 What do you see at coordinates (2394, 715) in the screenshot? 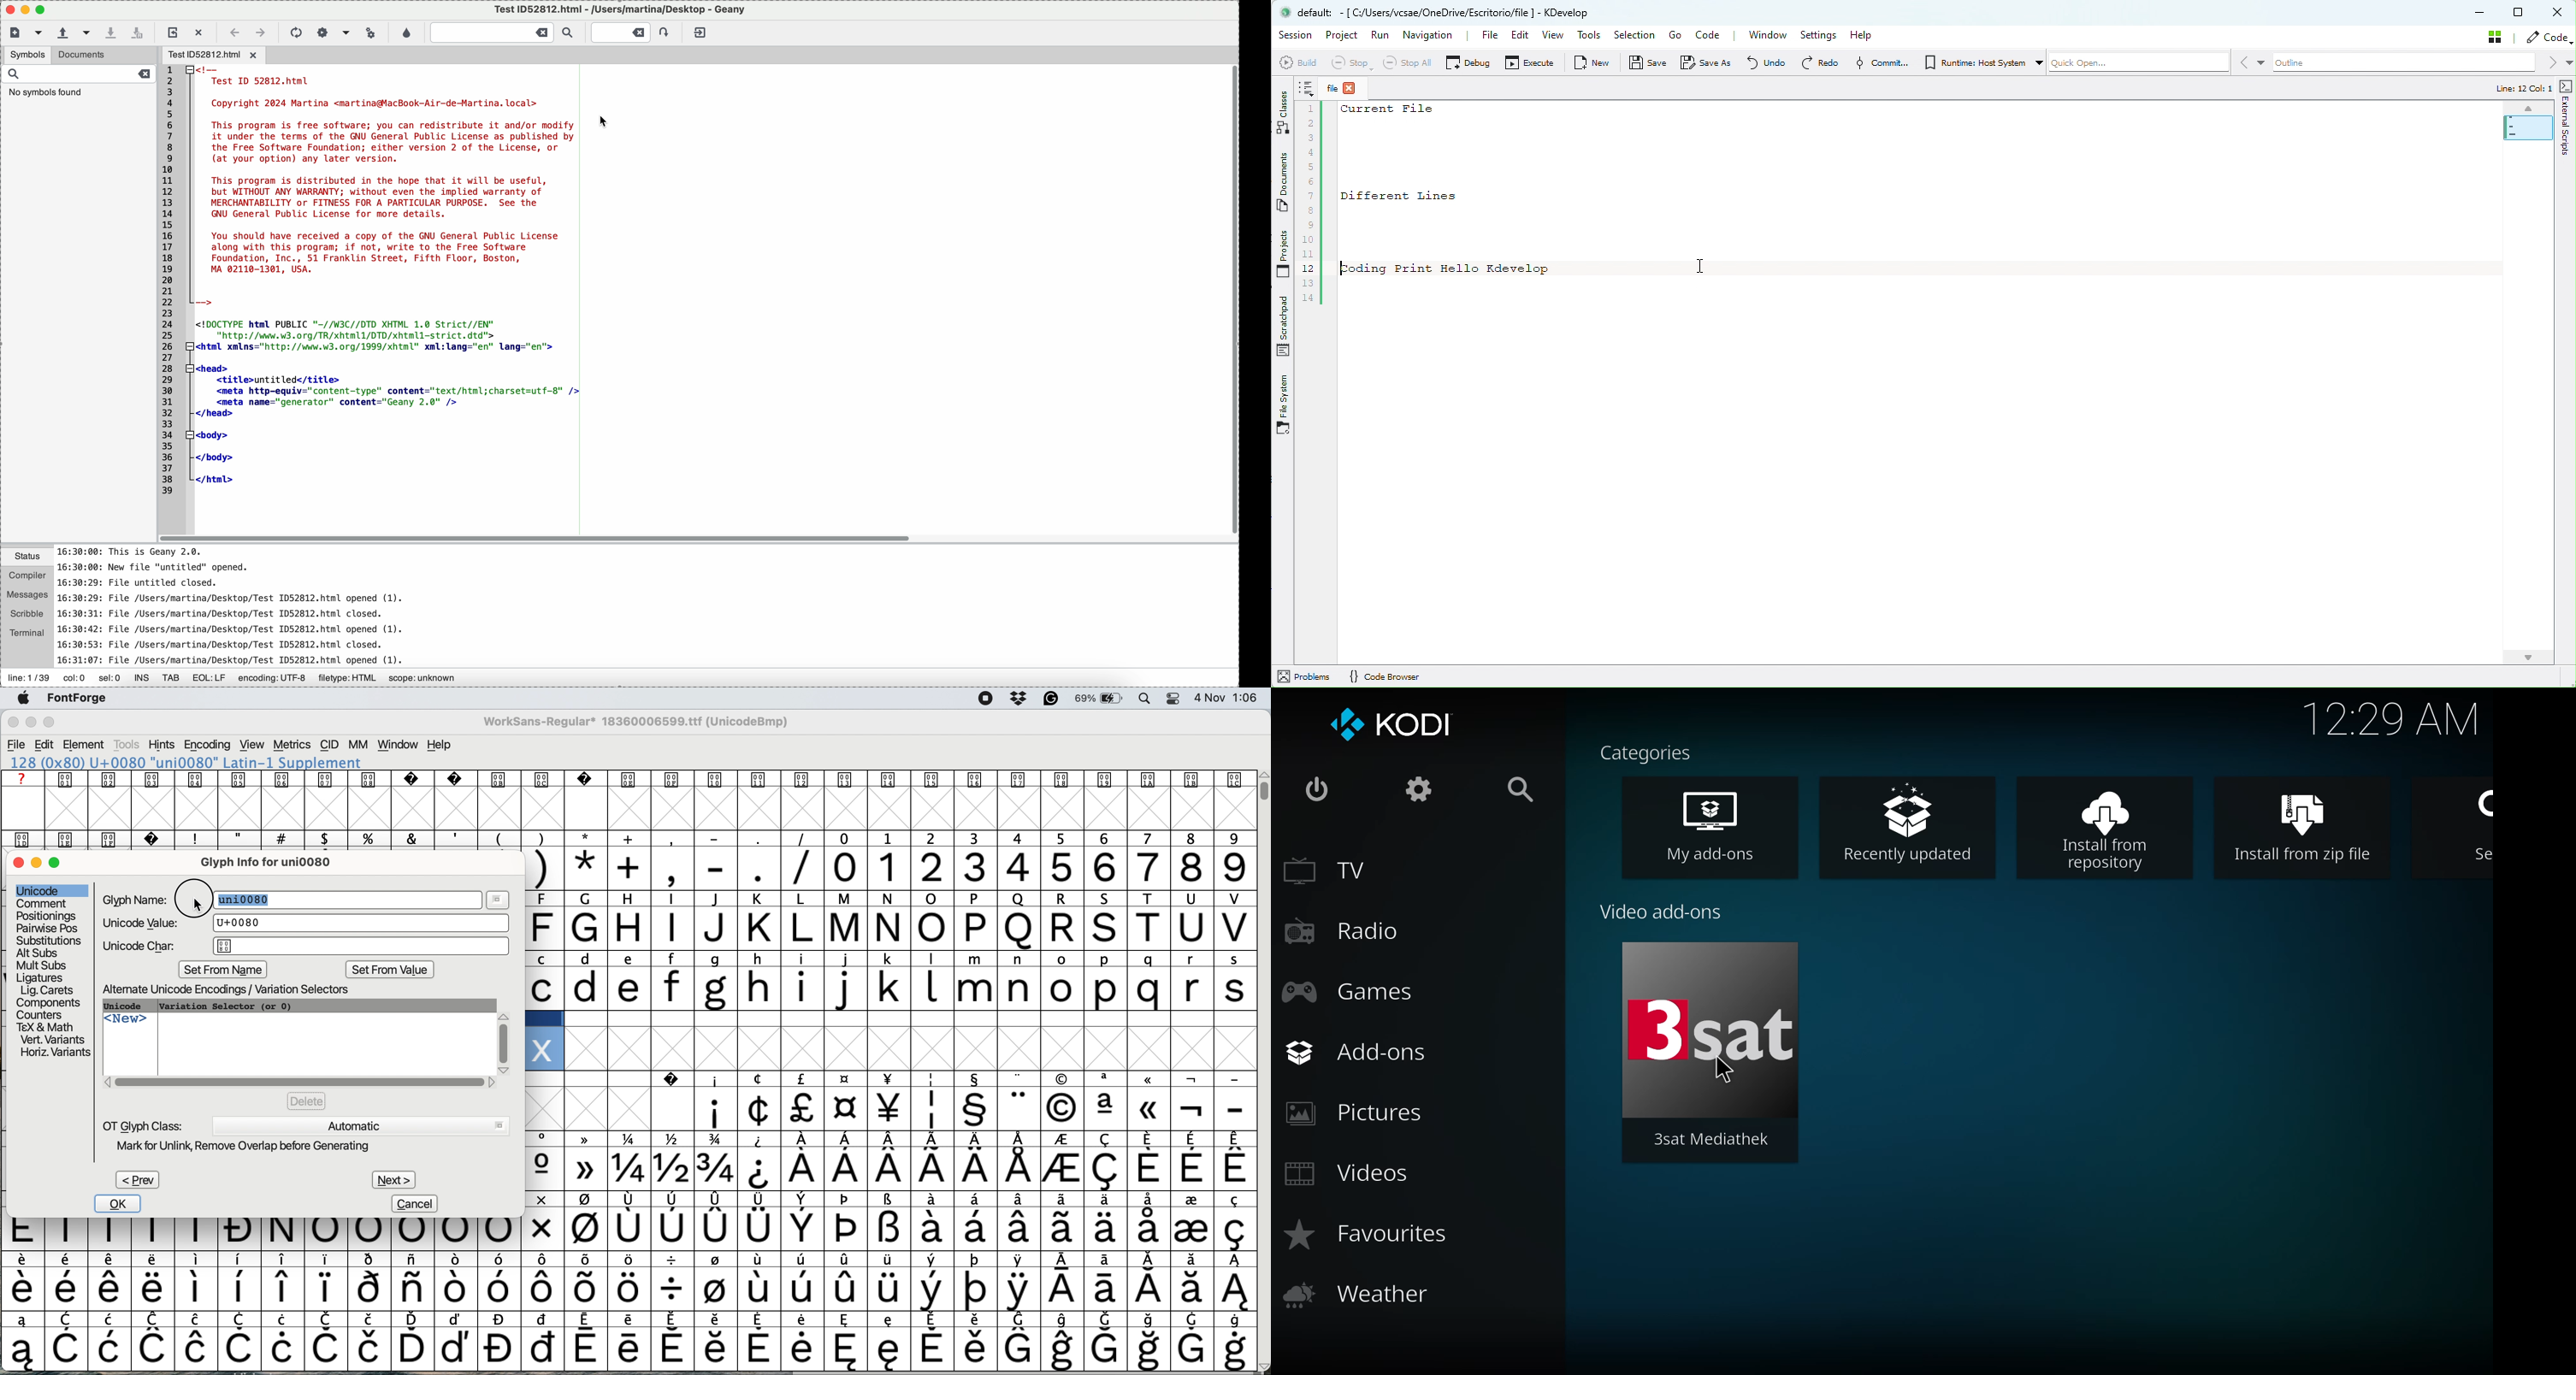
I see `time` at bounding box center [2394, 715].